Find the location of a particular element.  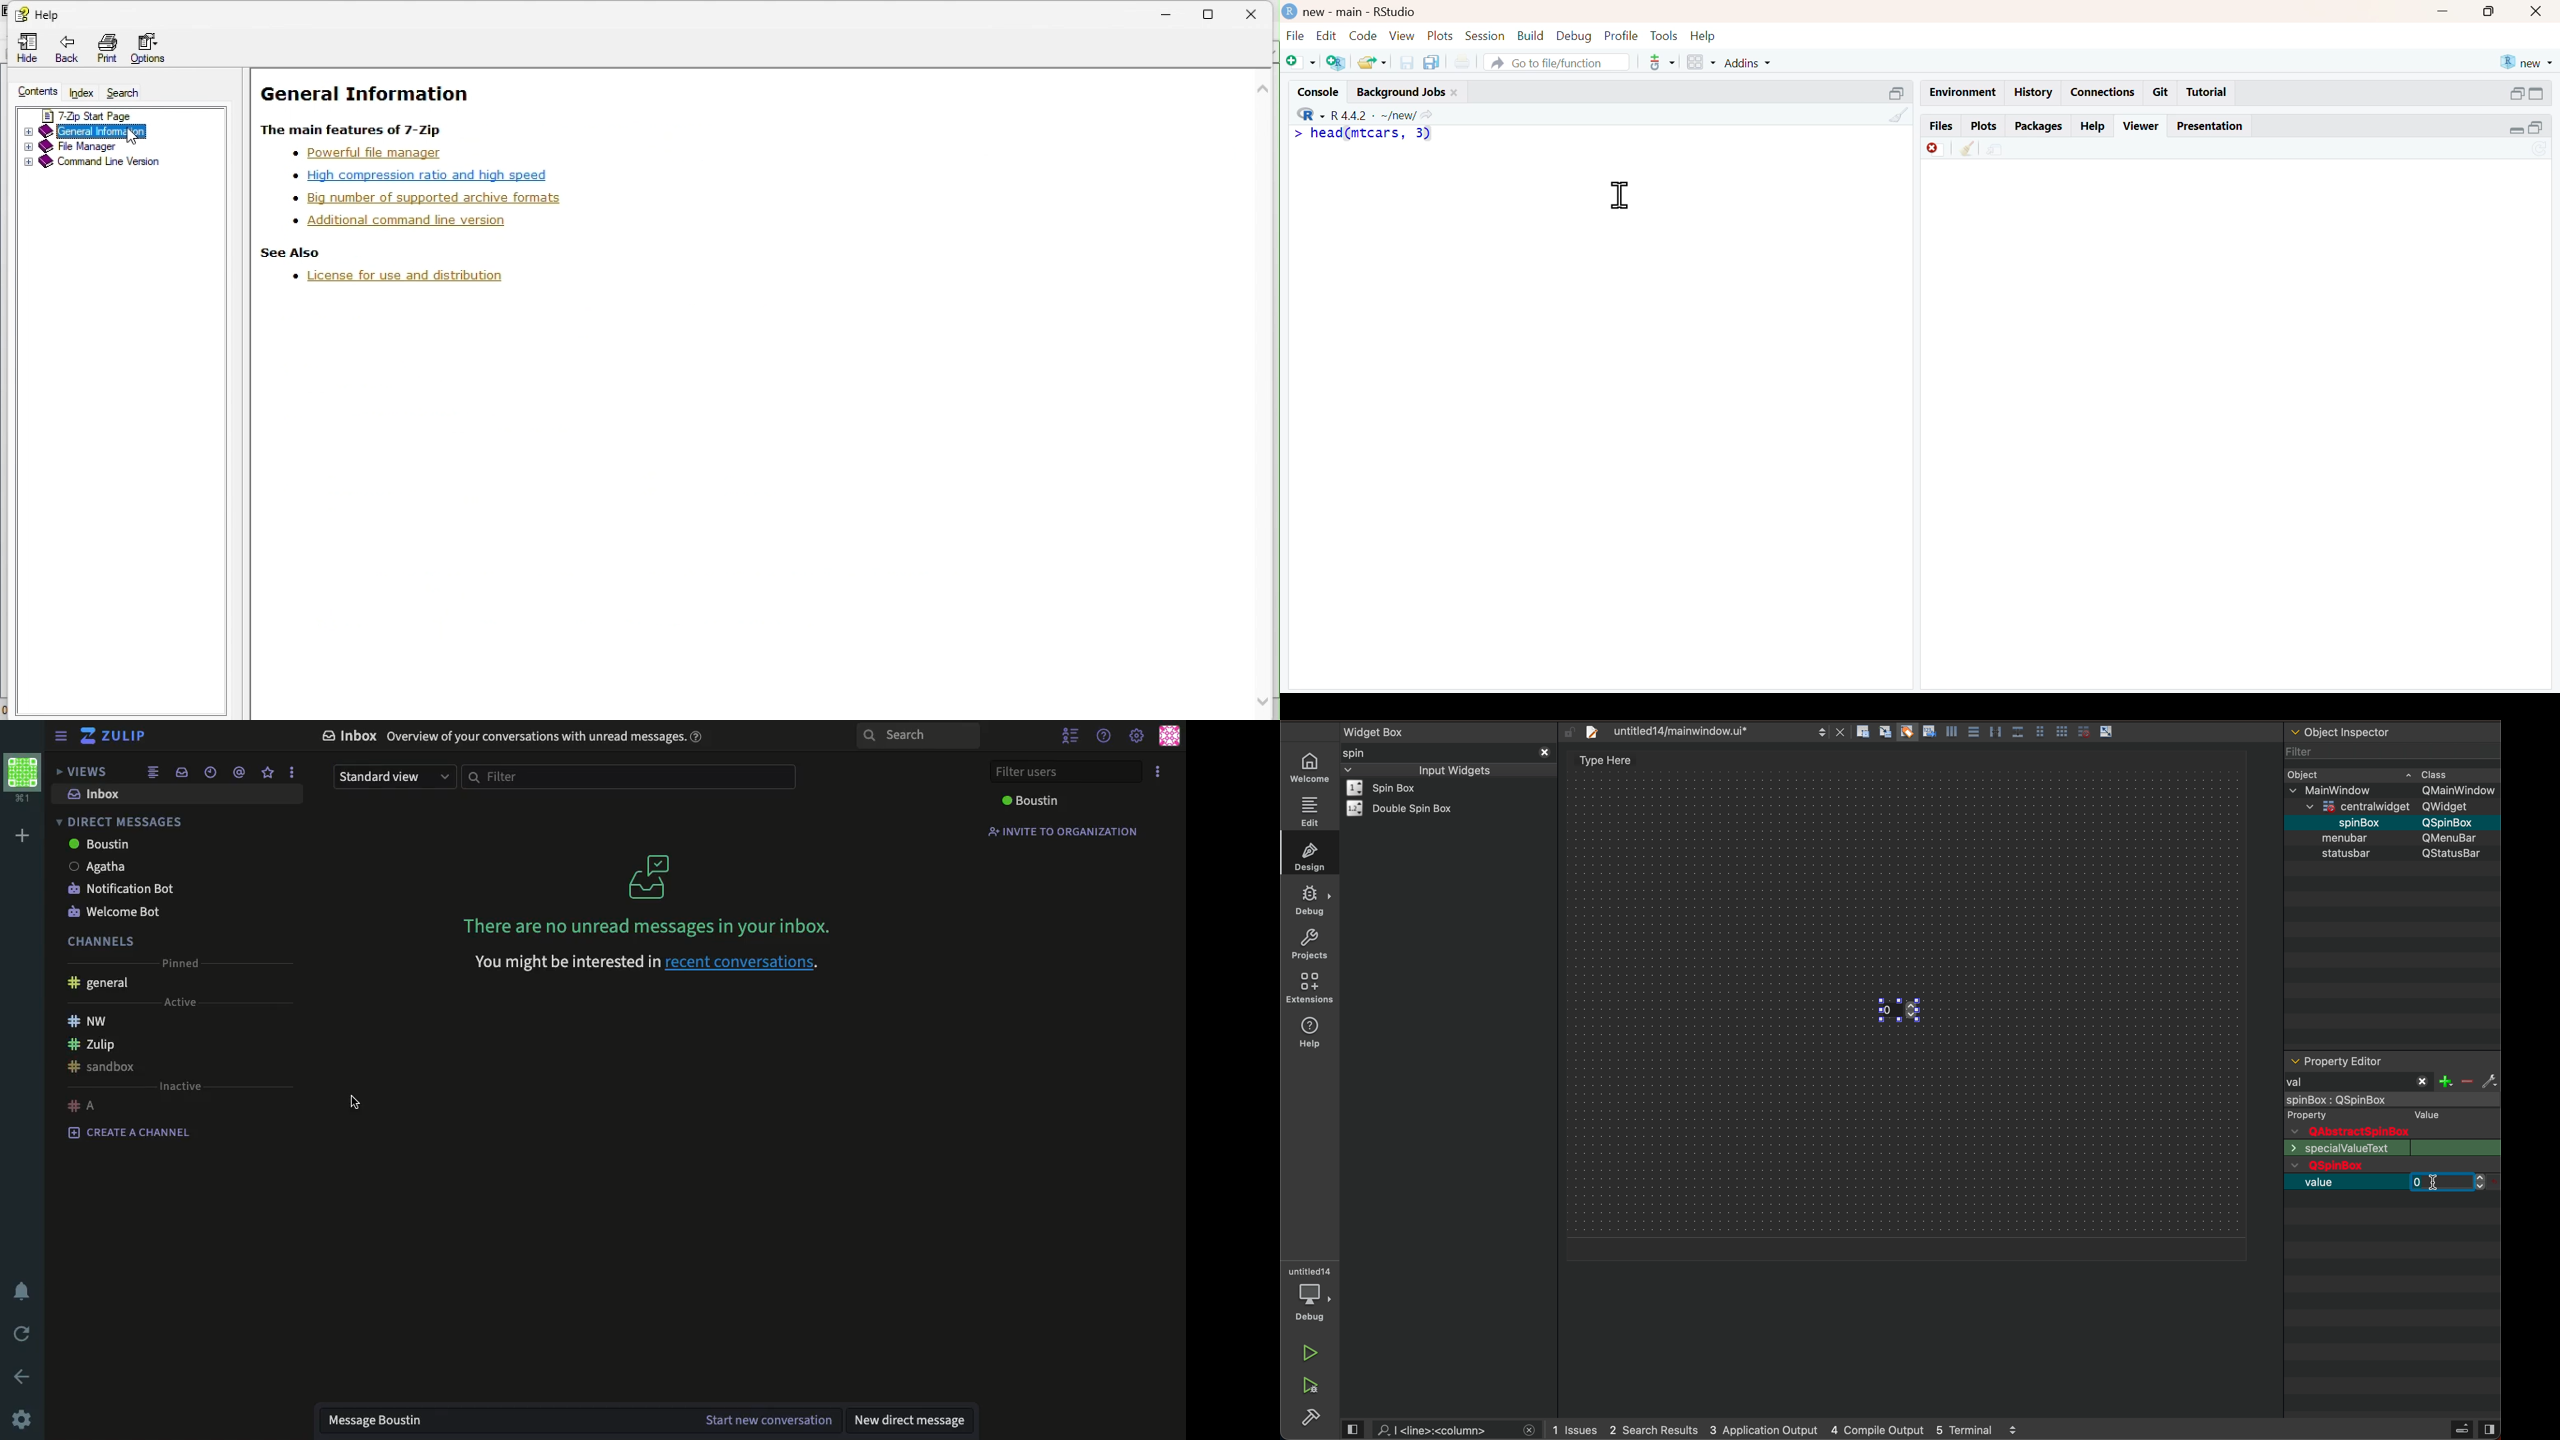

Profile is located at coordinates (1619, 34).